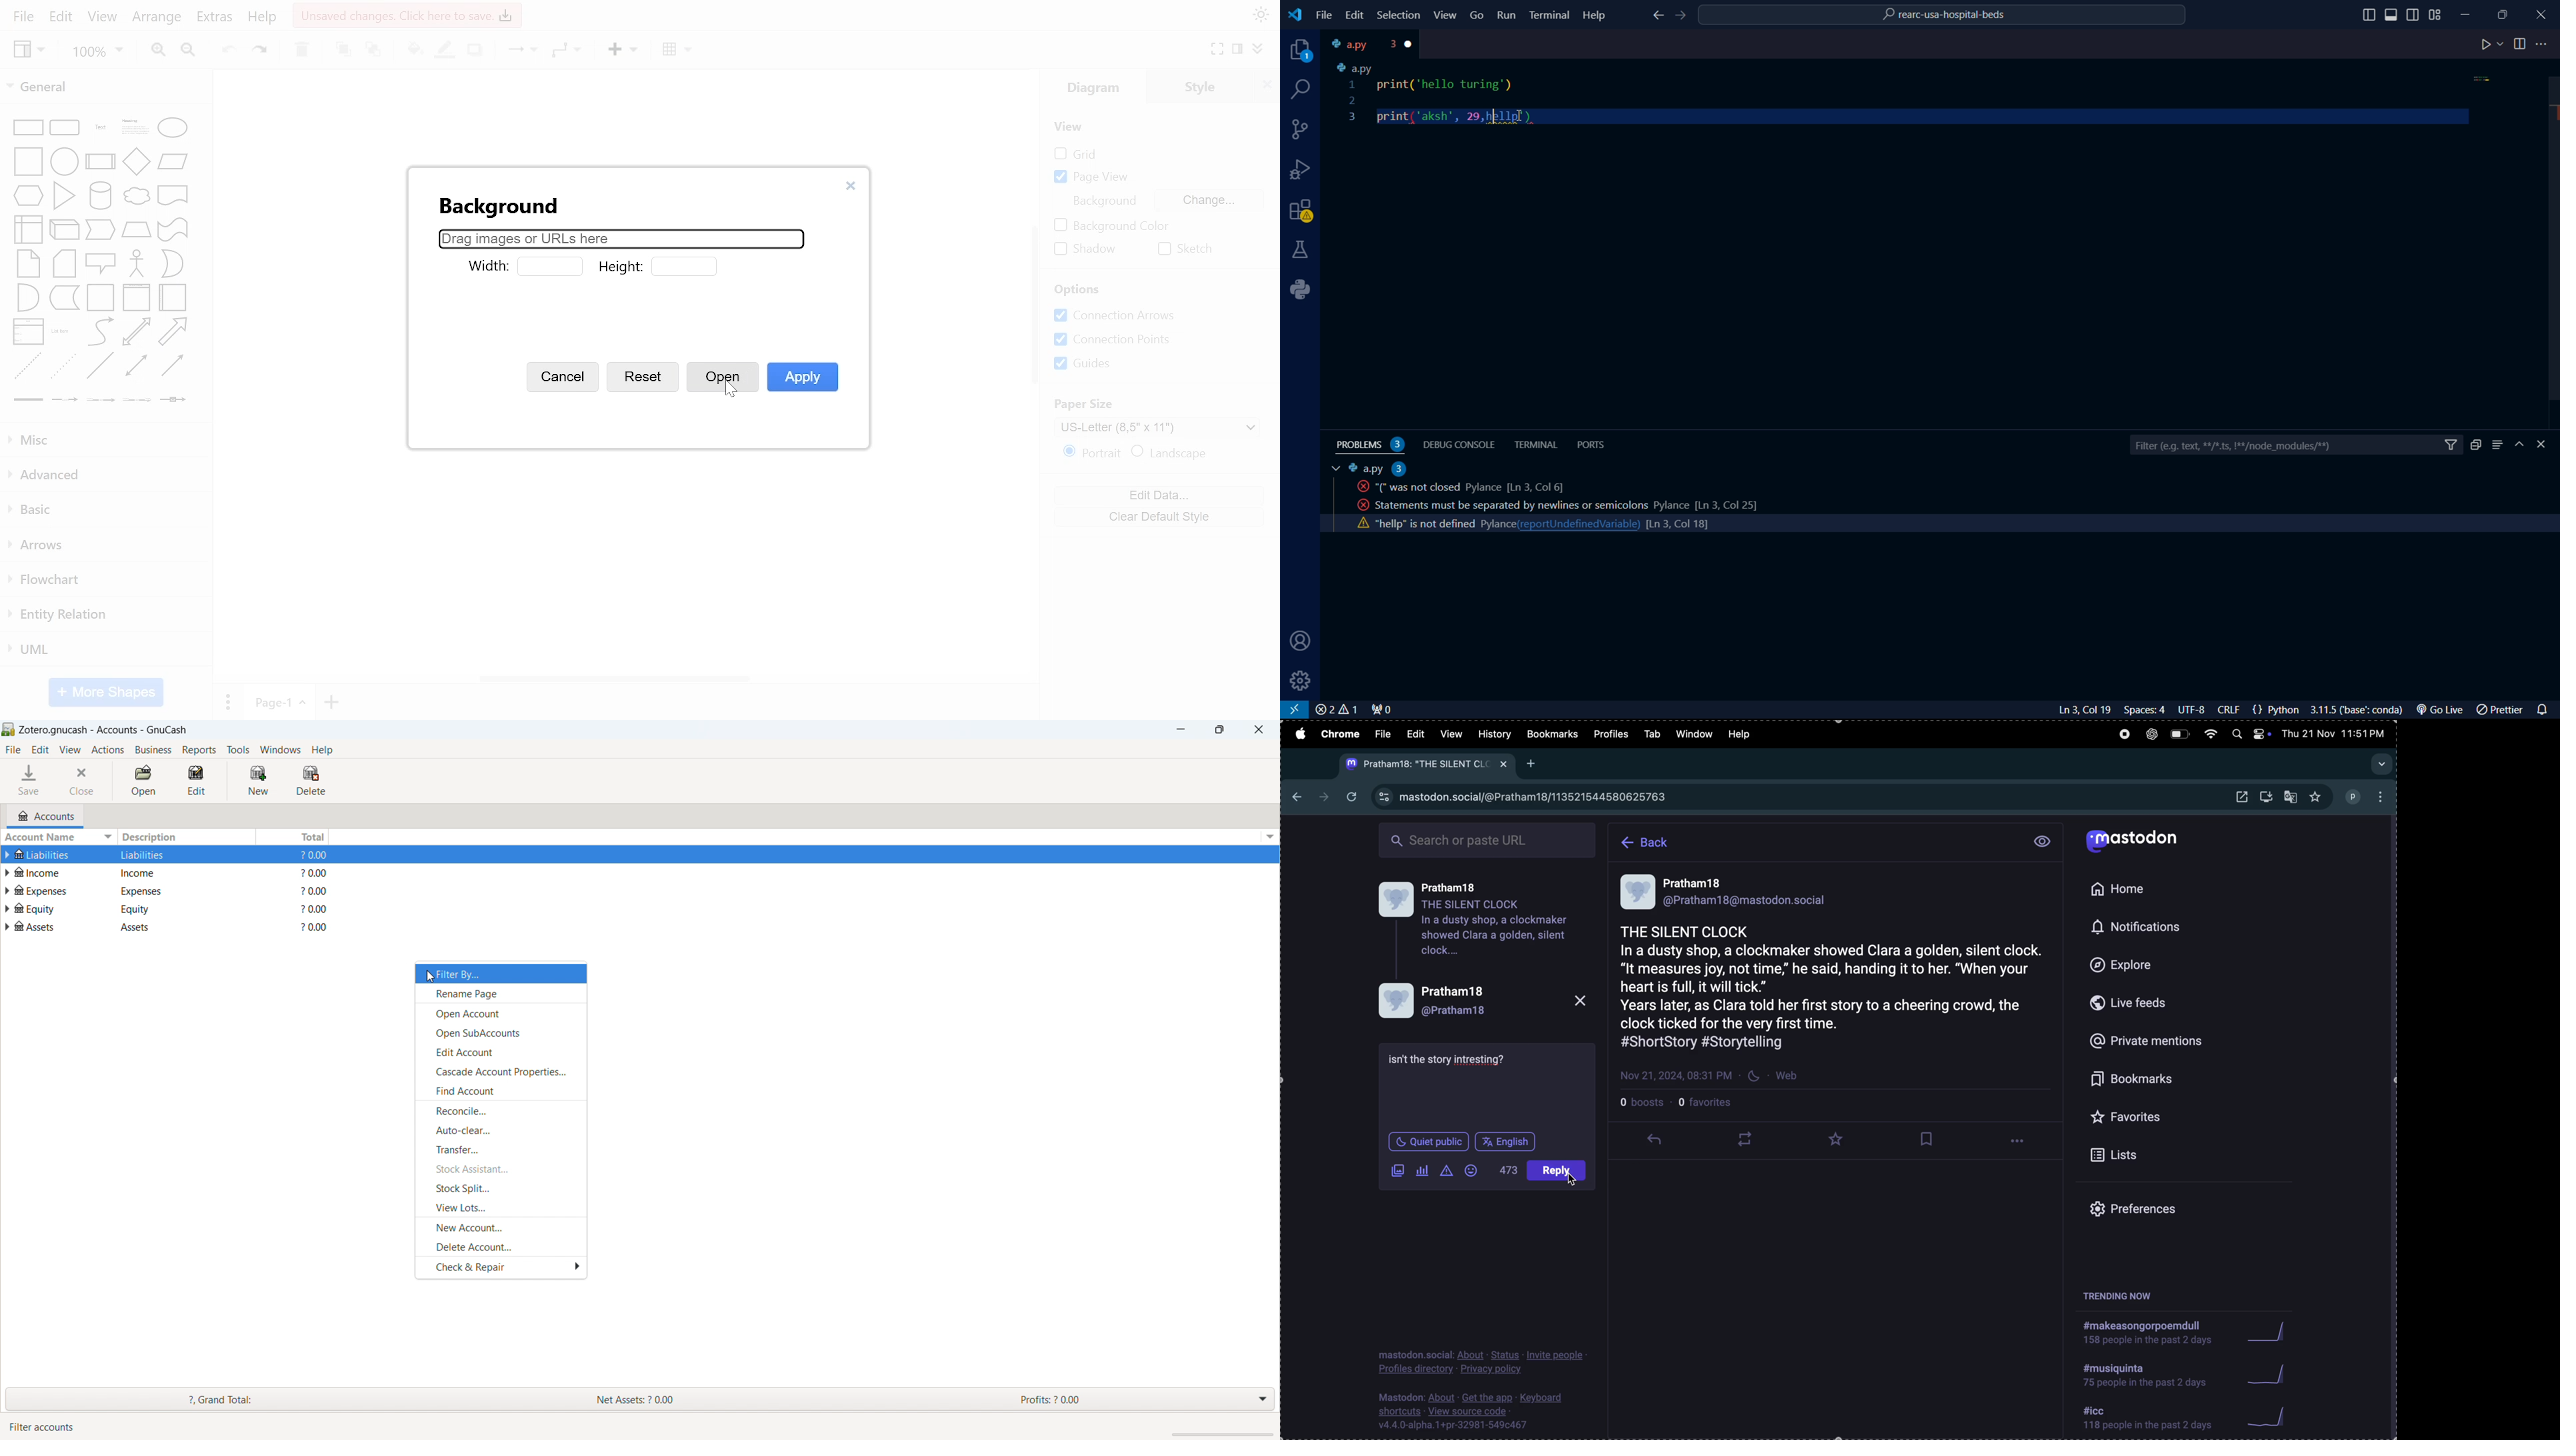 This screenshot has height=1456, width=2576. I want to click on date and time, so click(2336, 733).